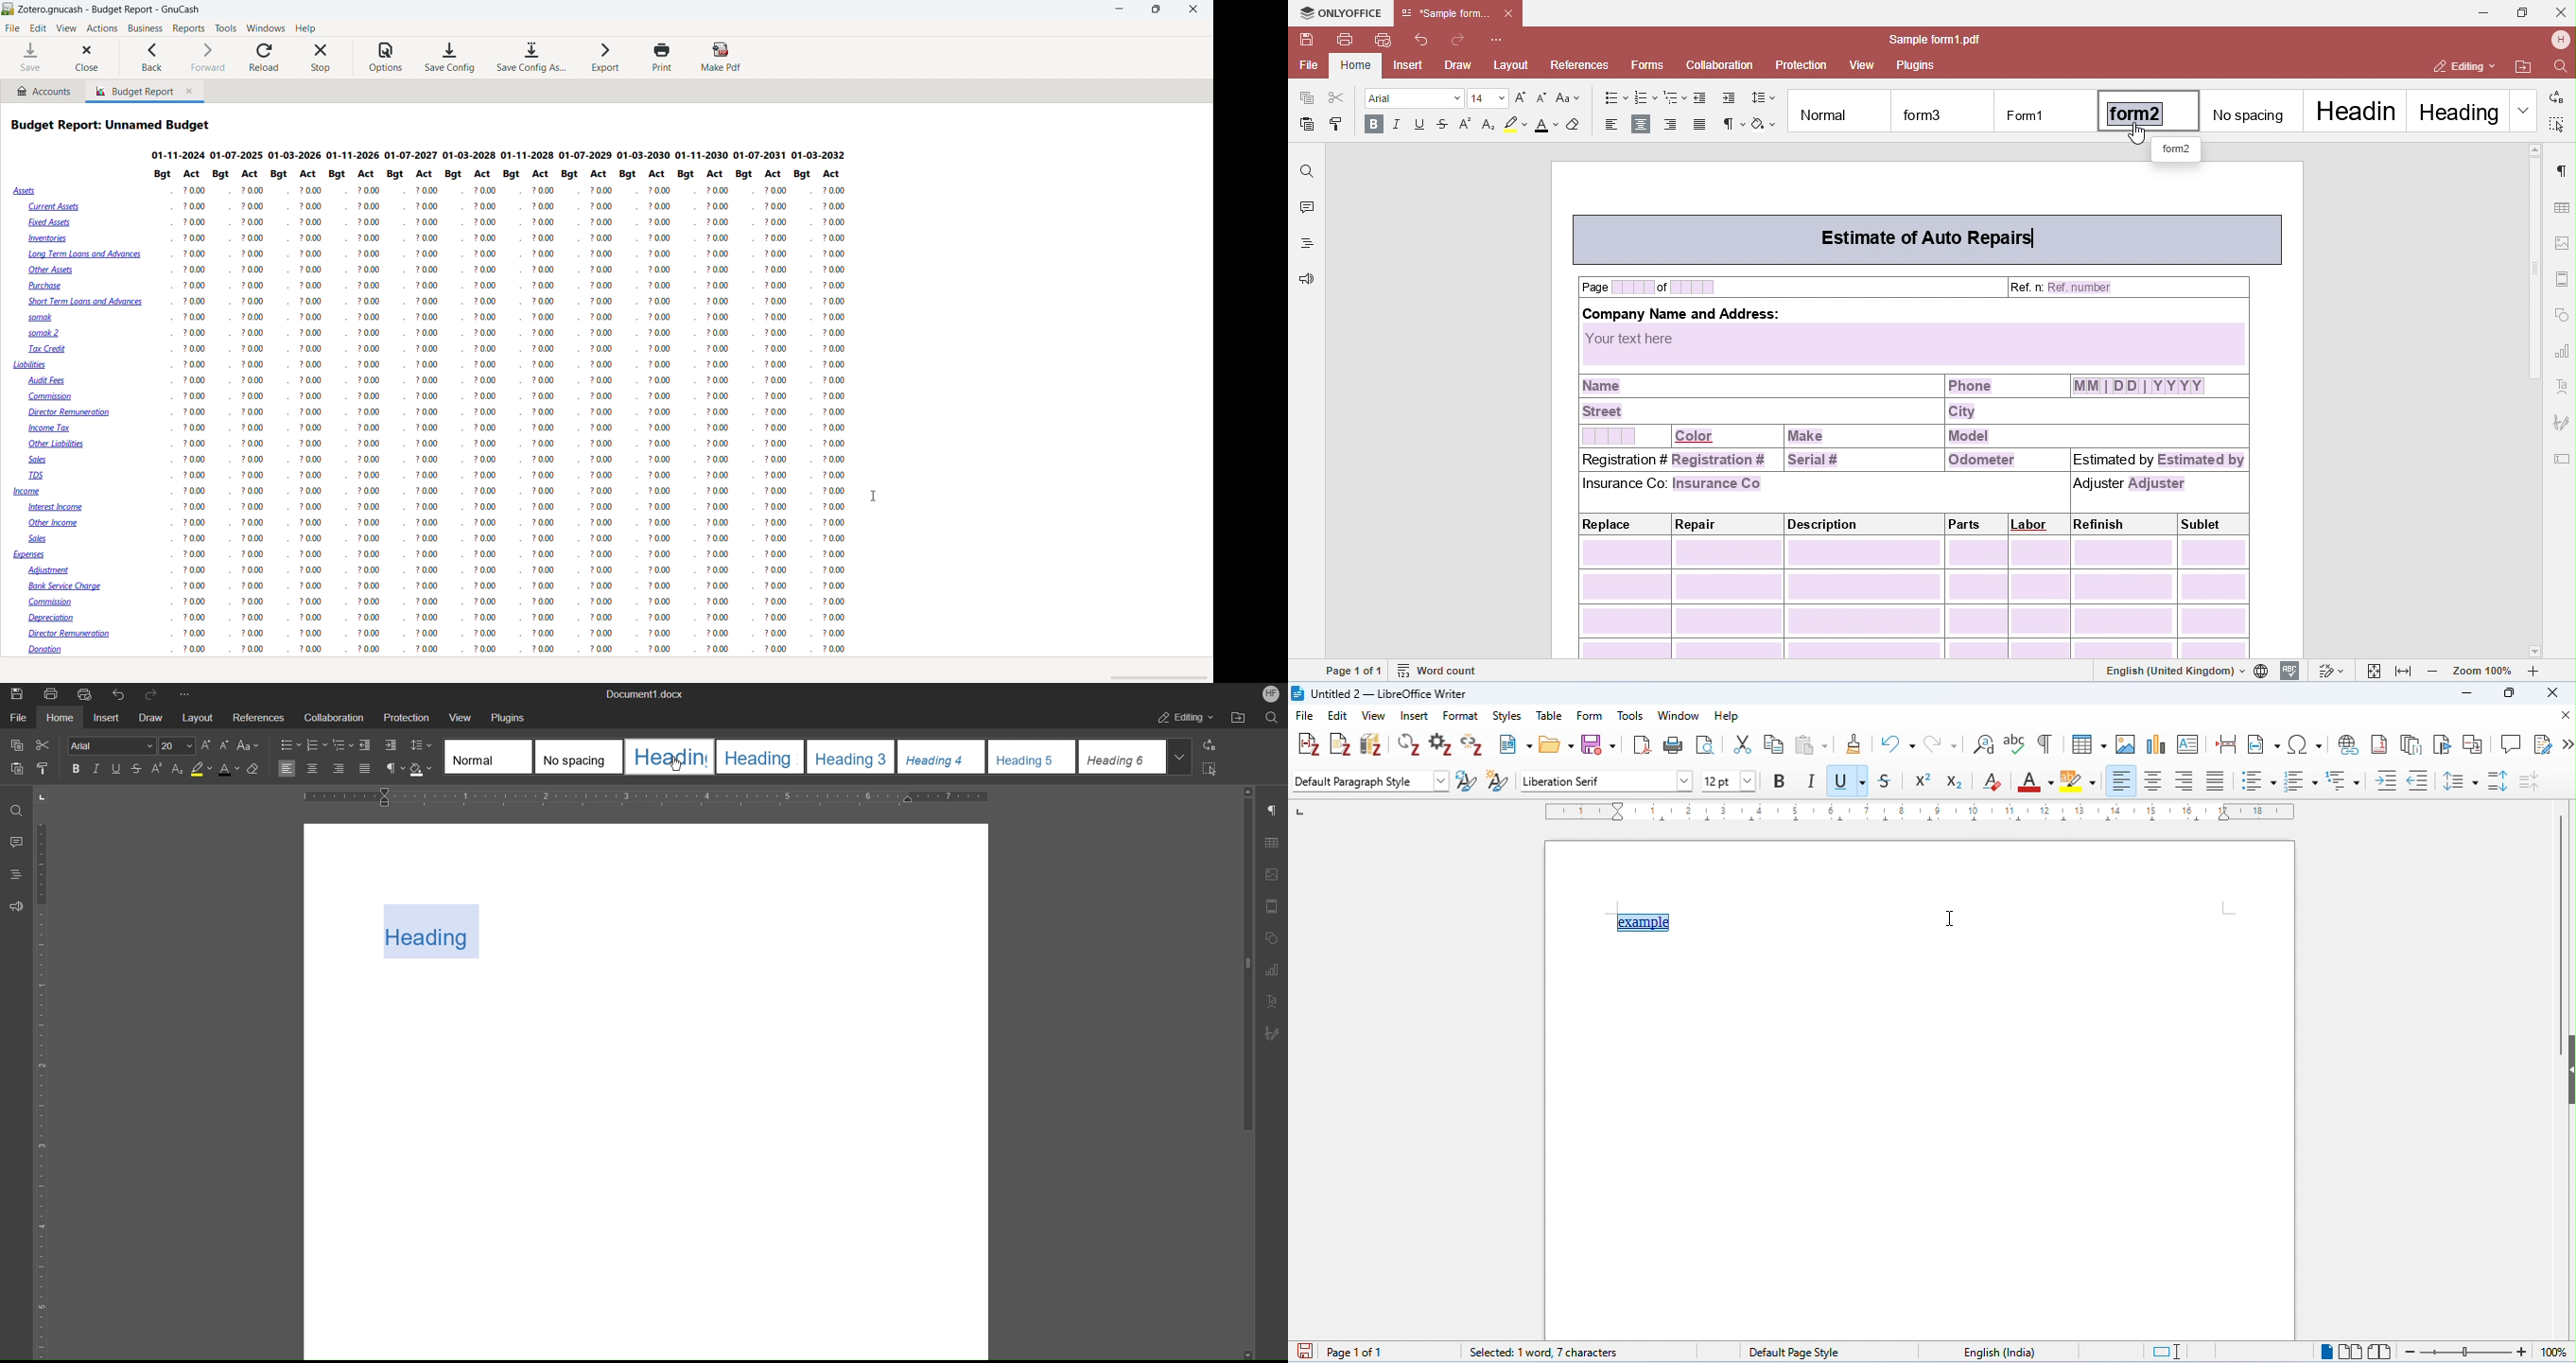 The width and height of the screenshot is (2576, 1372). I want to click on View, so click(460, 716).